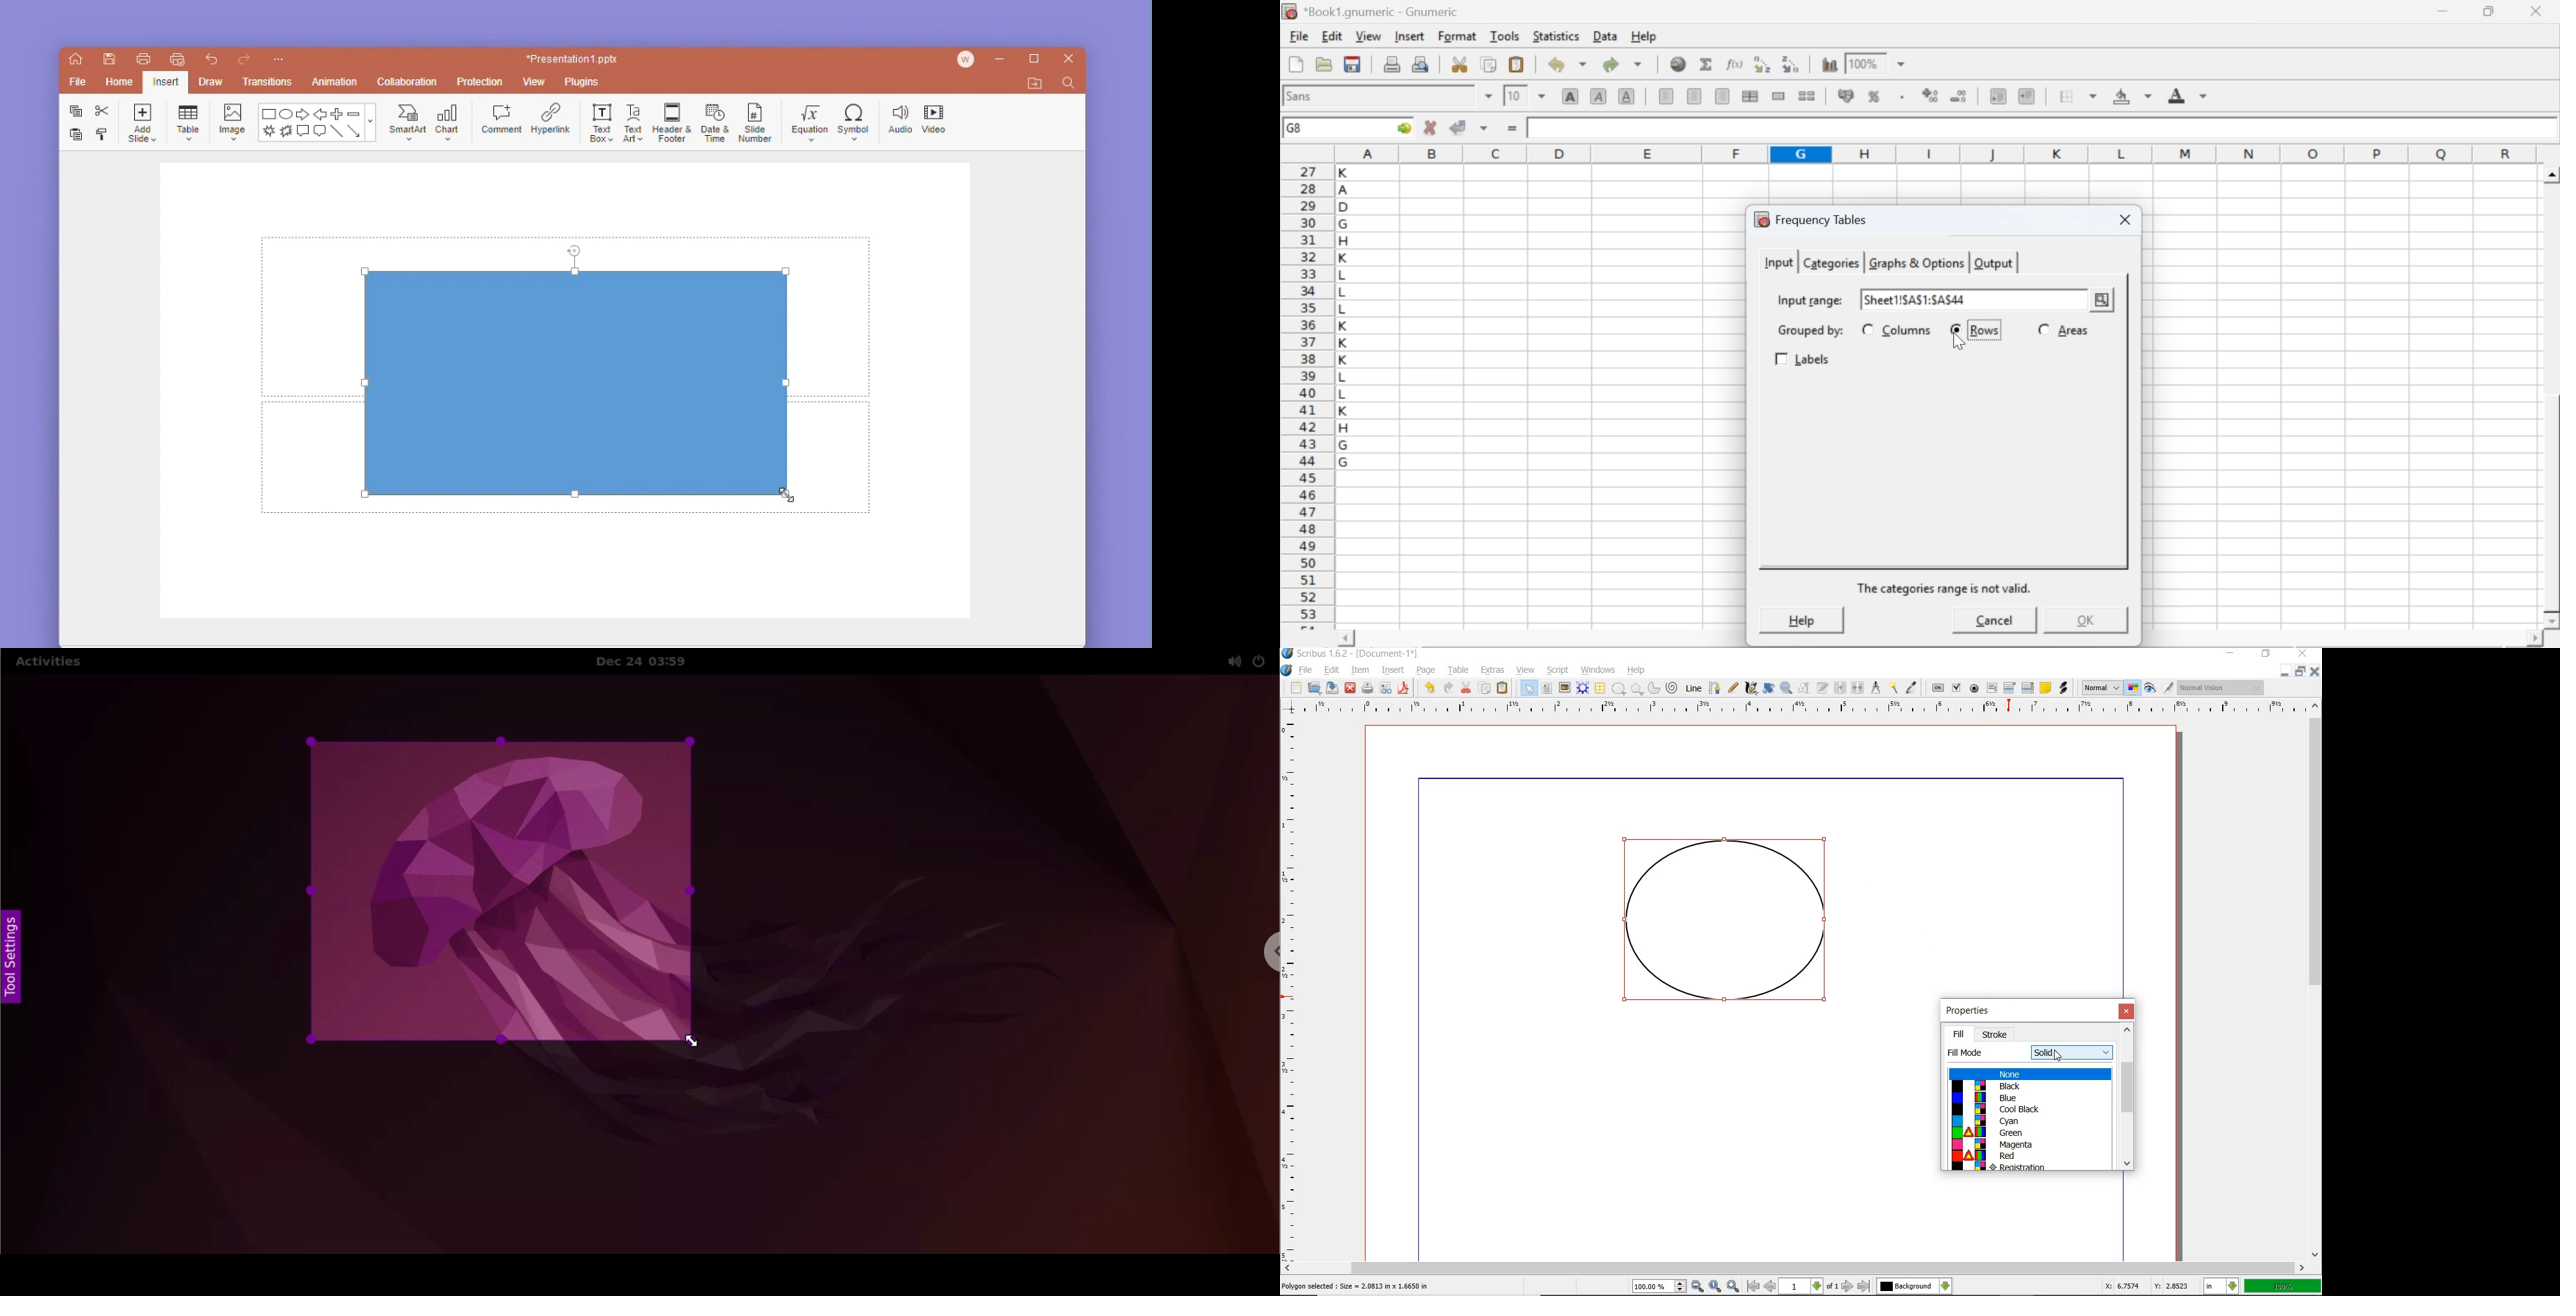 The image size is (2576, 1316). Describe the element at coordinates (2127, 1099) in the screenshot. I see `scrollbar` at that location.